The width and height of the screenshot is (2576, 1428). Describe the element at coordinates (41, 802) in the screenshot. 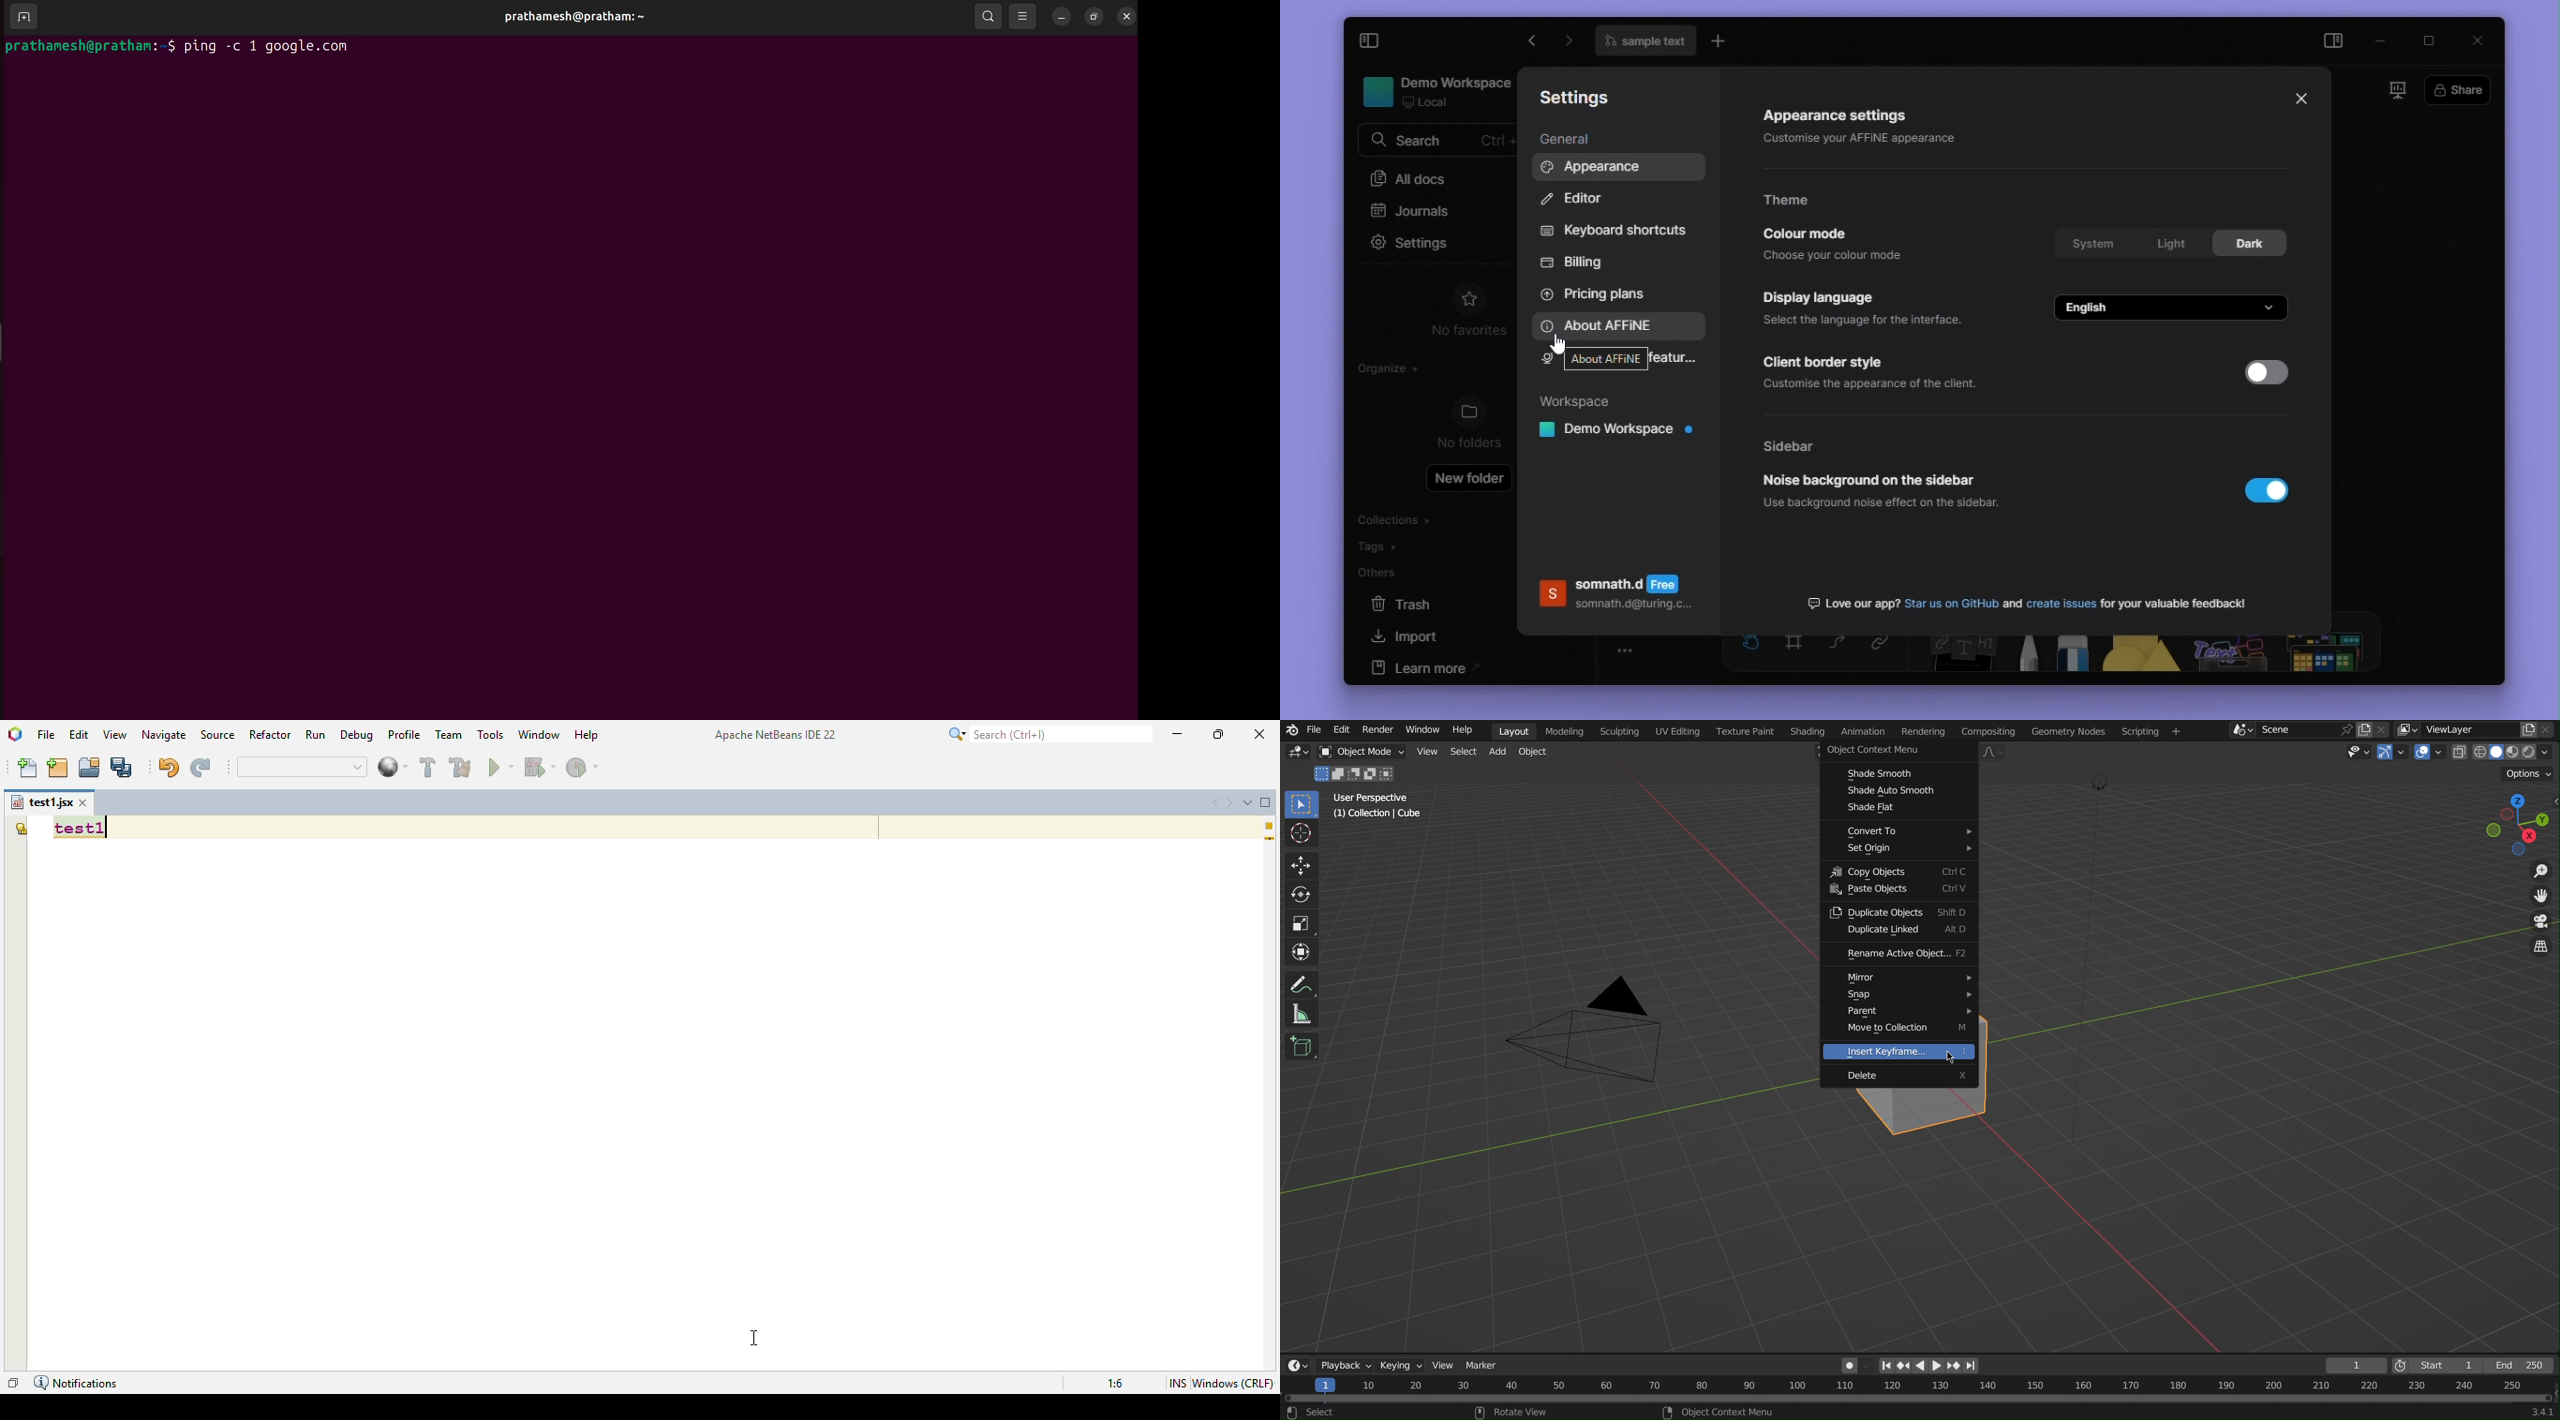

I see `file name` at that location.